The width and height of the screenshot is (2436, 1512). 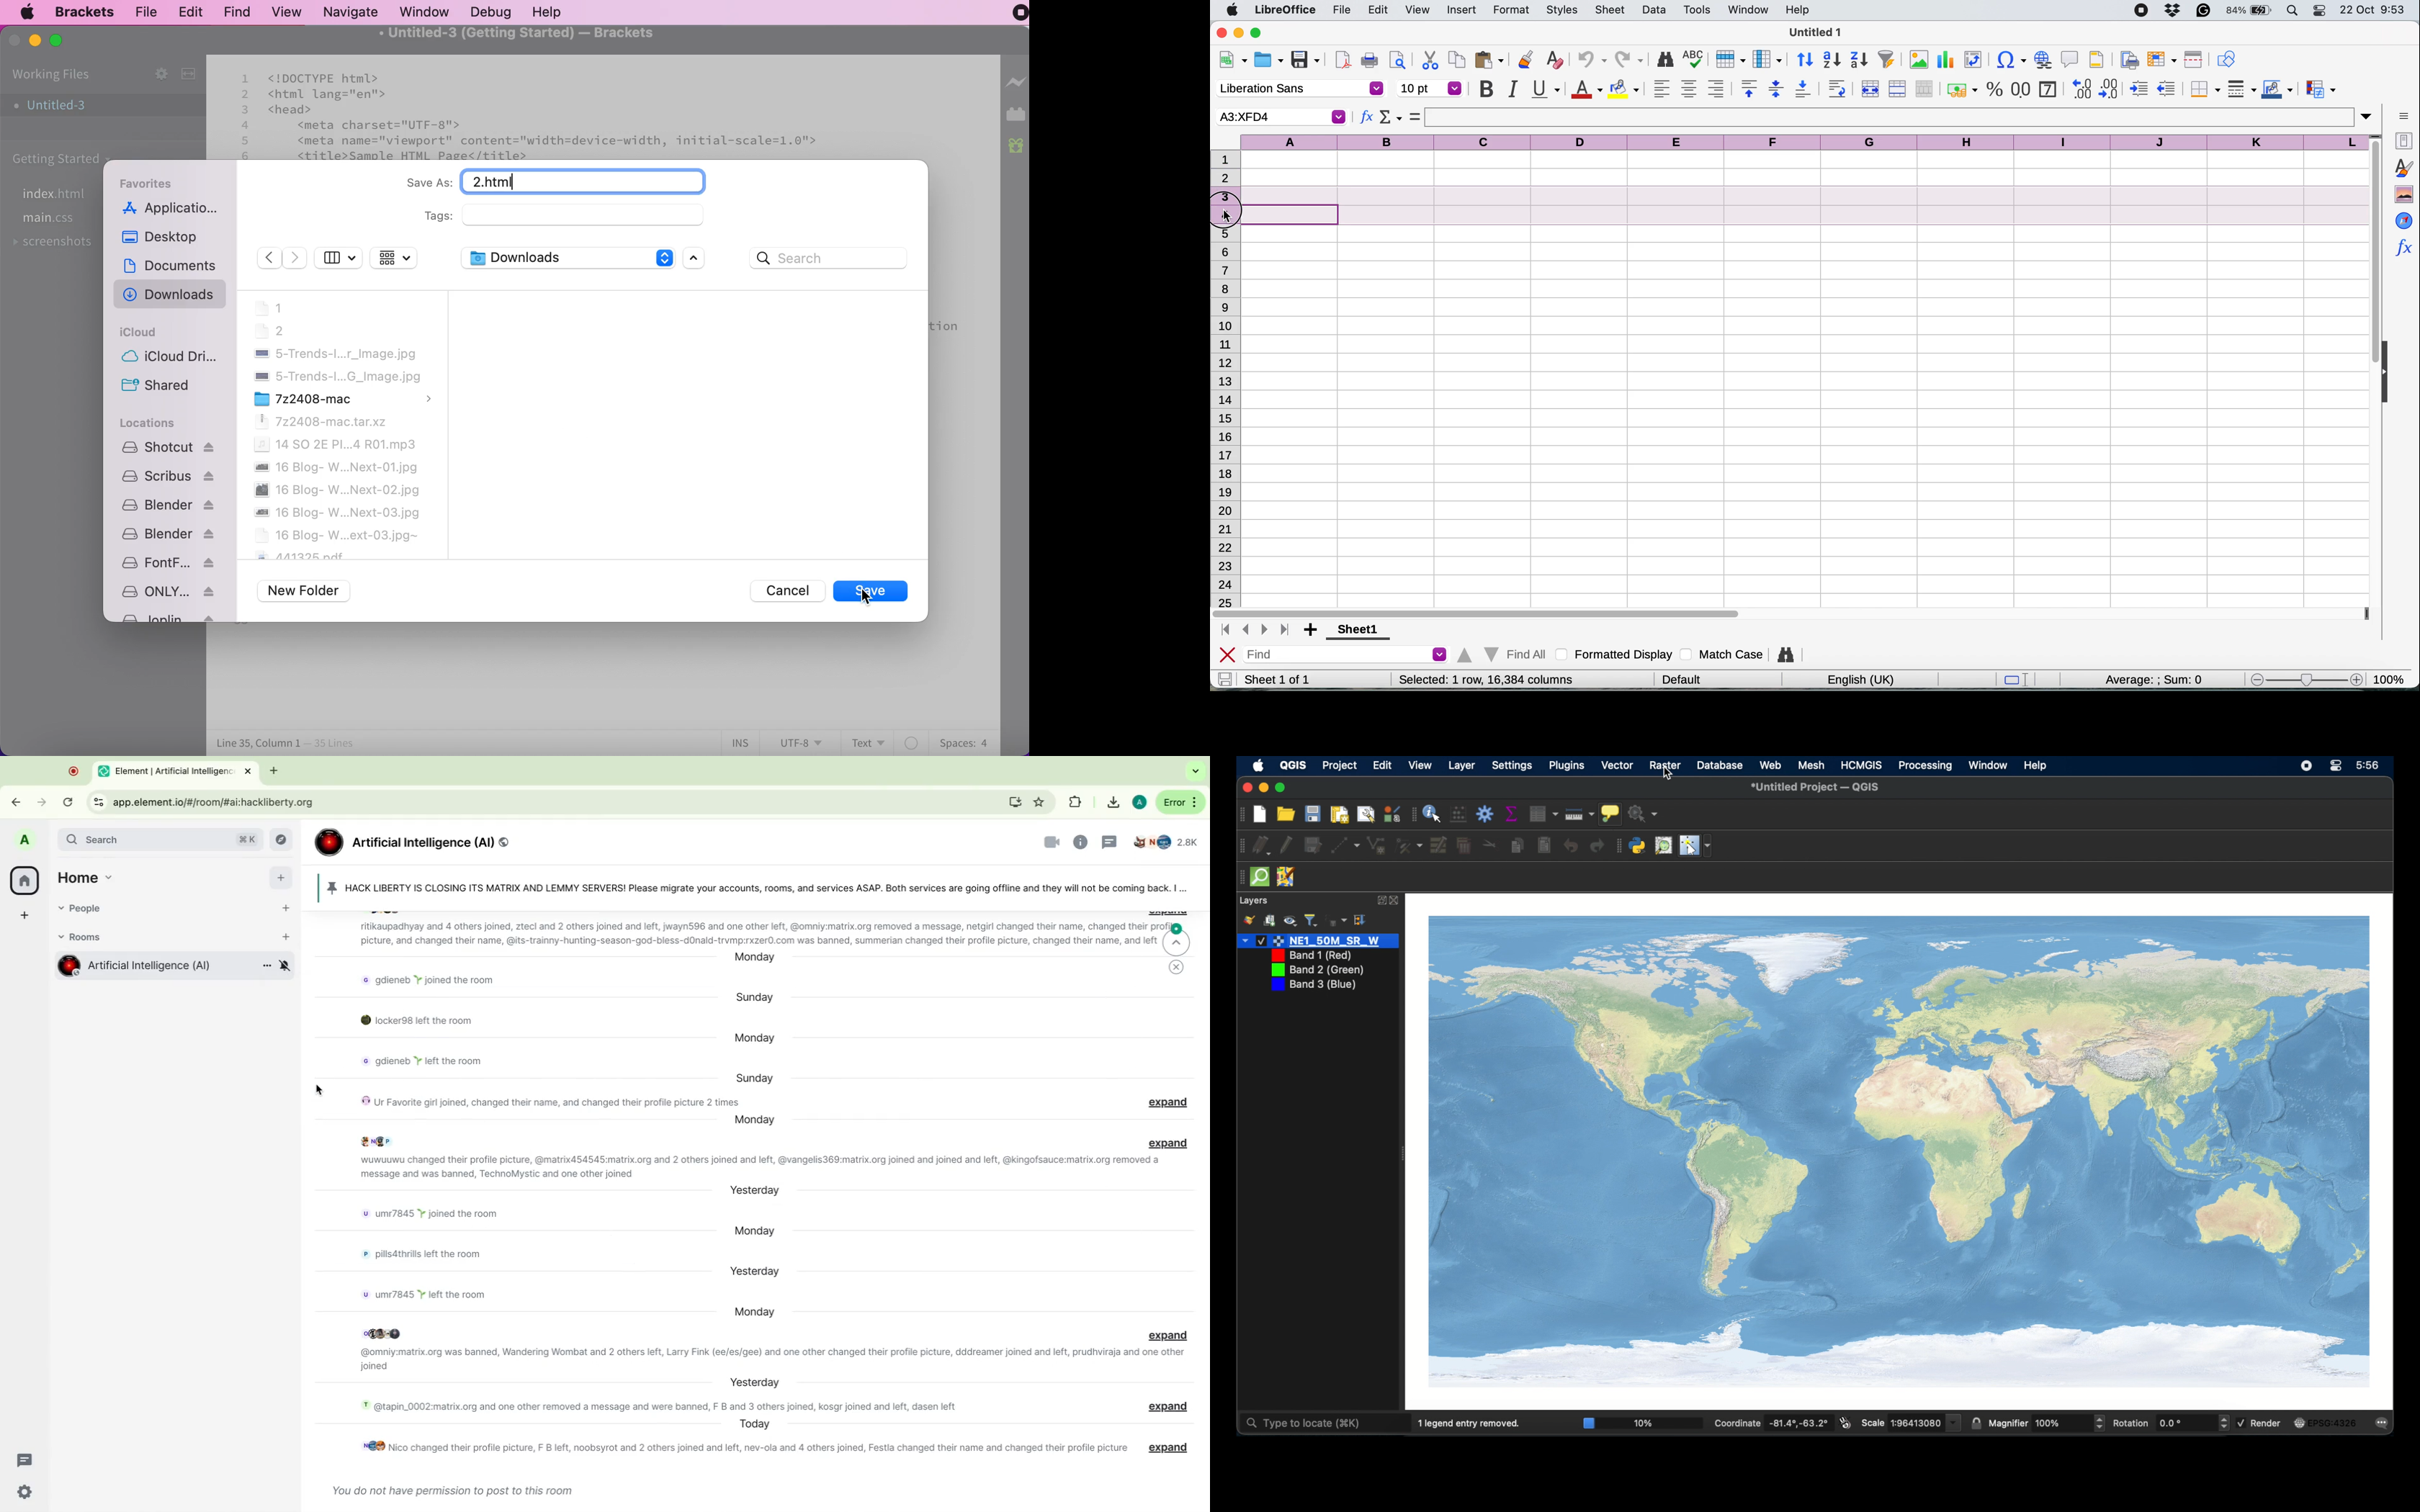 I want to click on explore rooms, so click(x=282, y=840).